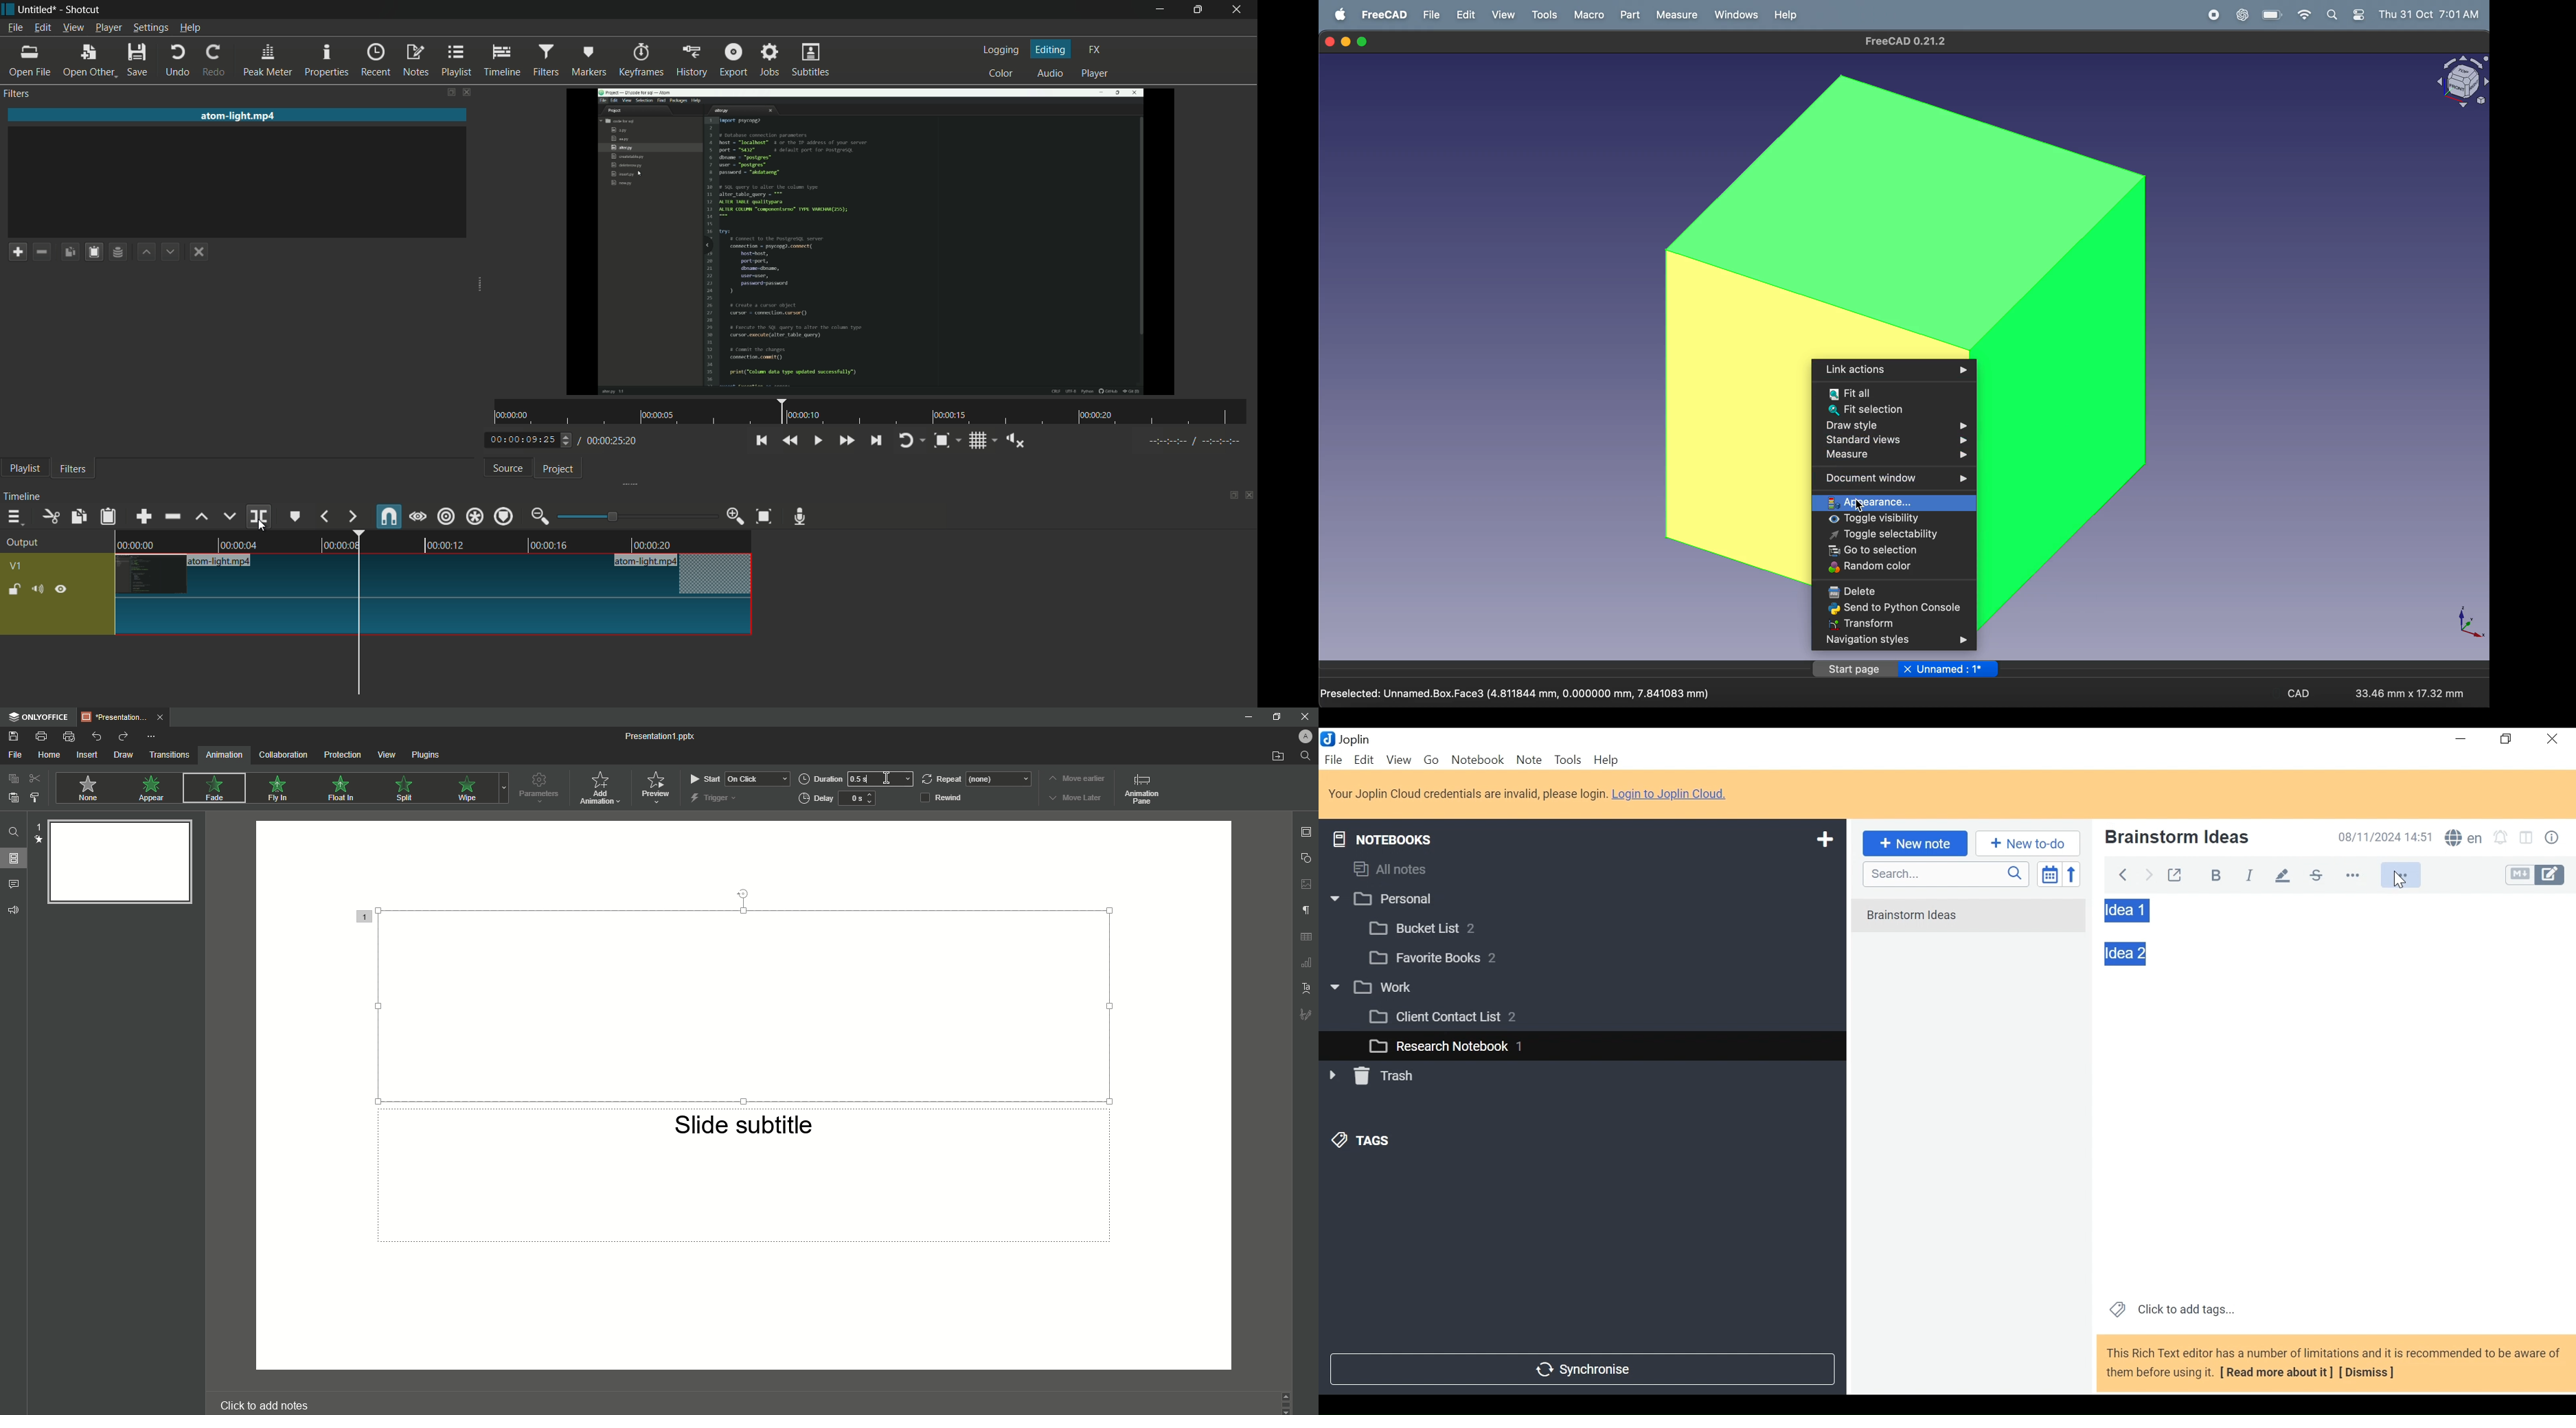 This screenshot has height=1428, width=2576. I want to click on Reverse Sort order, so click(2074, 874).